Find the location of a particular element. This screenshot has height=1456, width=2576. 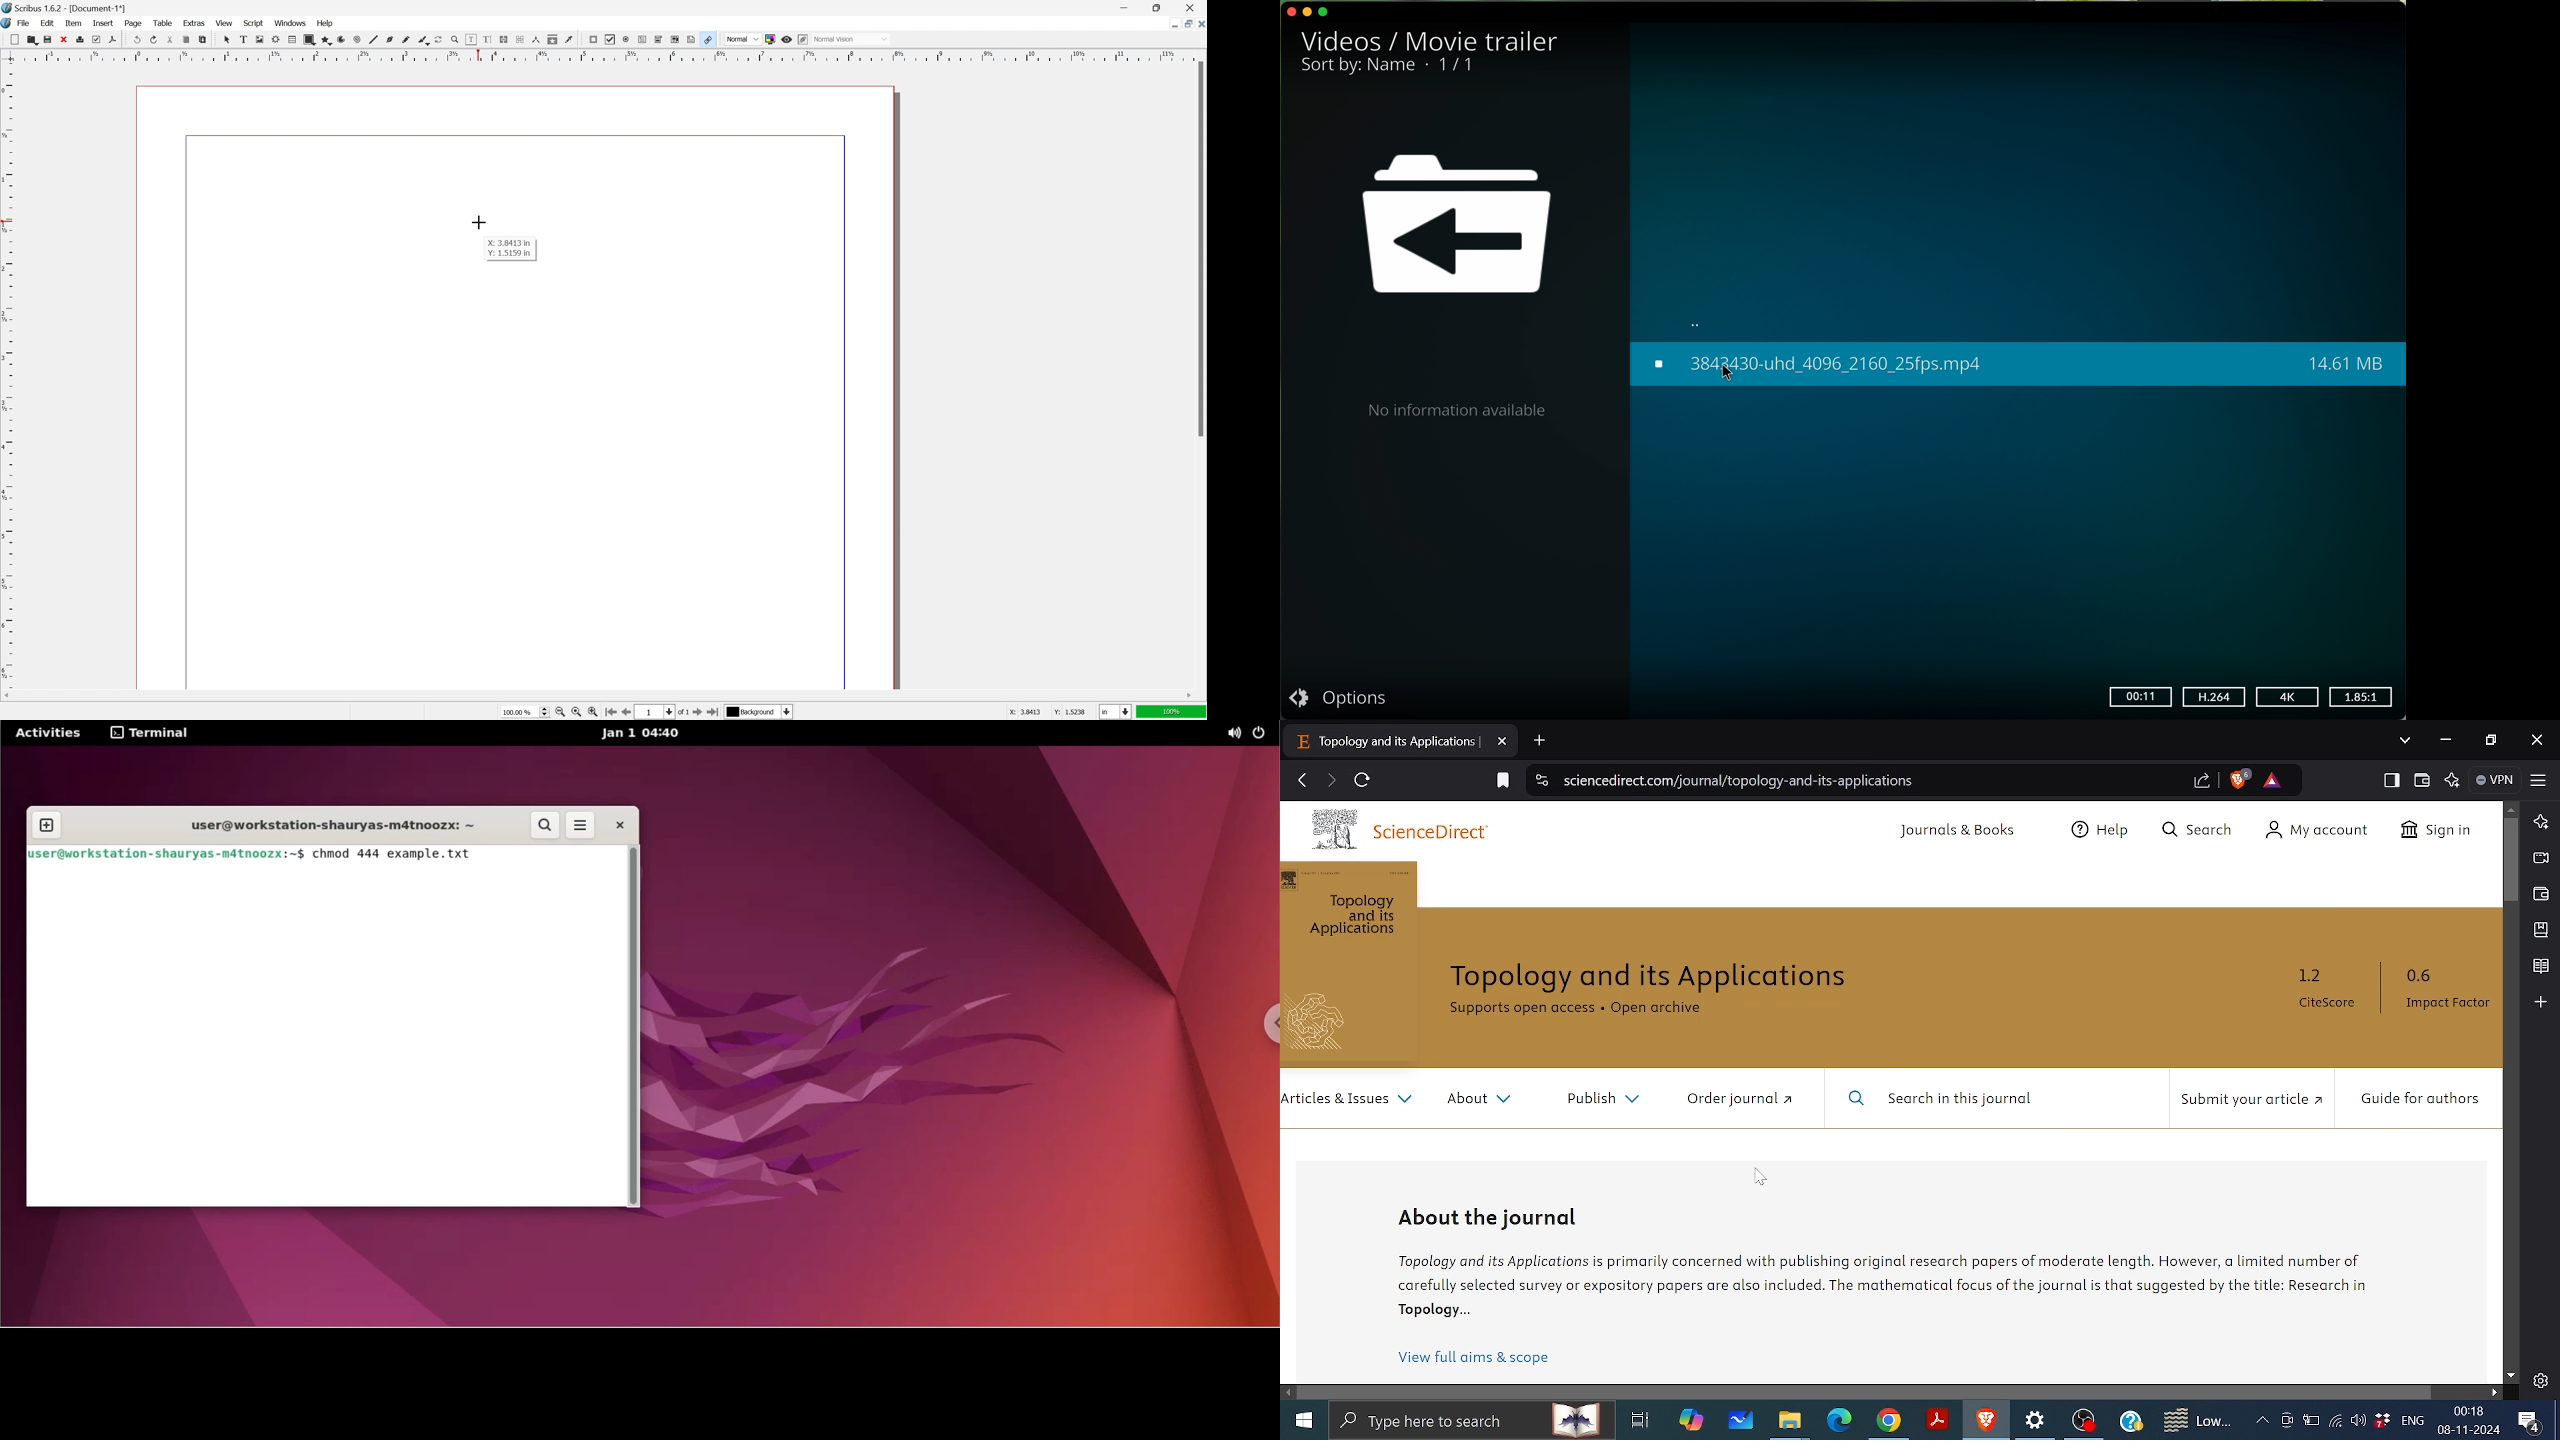

topology and its applications is located at coordinates (1388, 746).